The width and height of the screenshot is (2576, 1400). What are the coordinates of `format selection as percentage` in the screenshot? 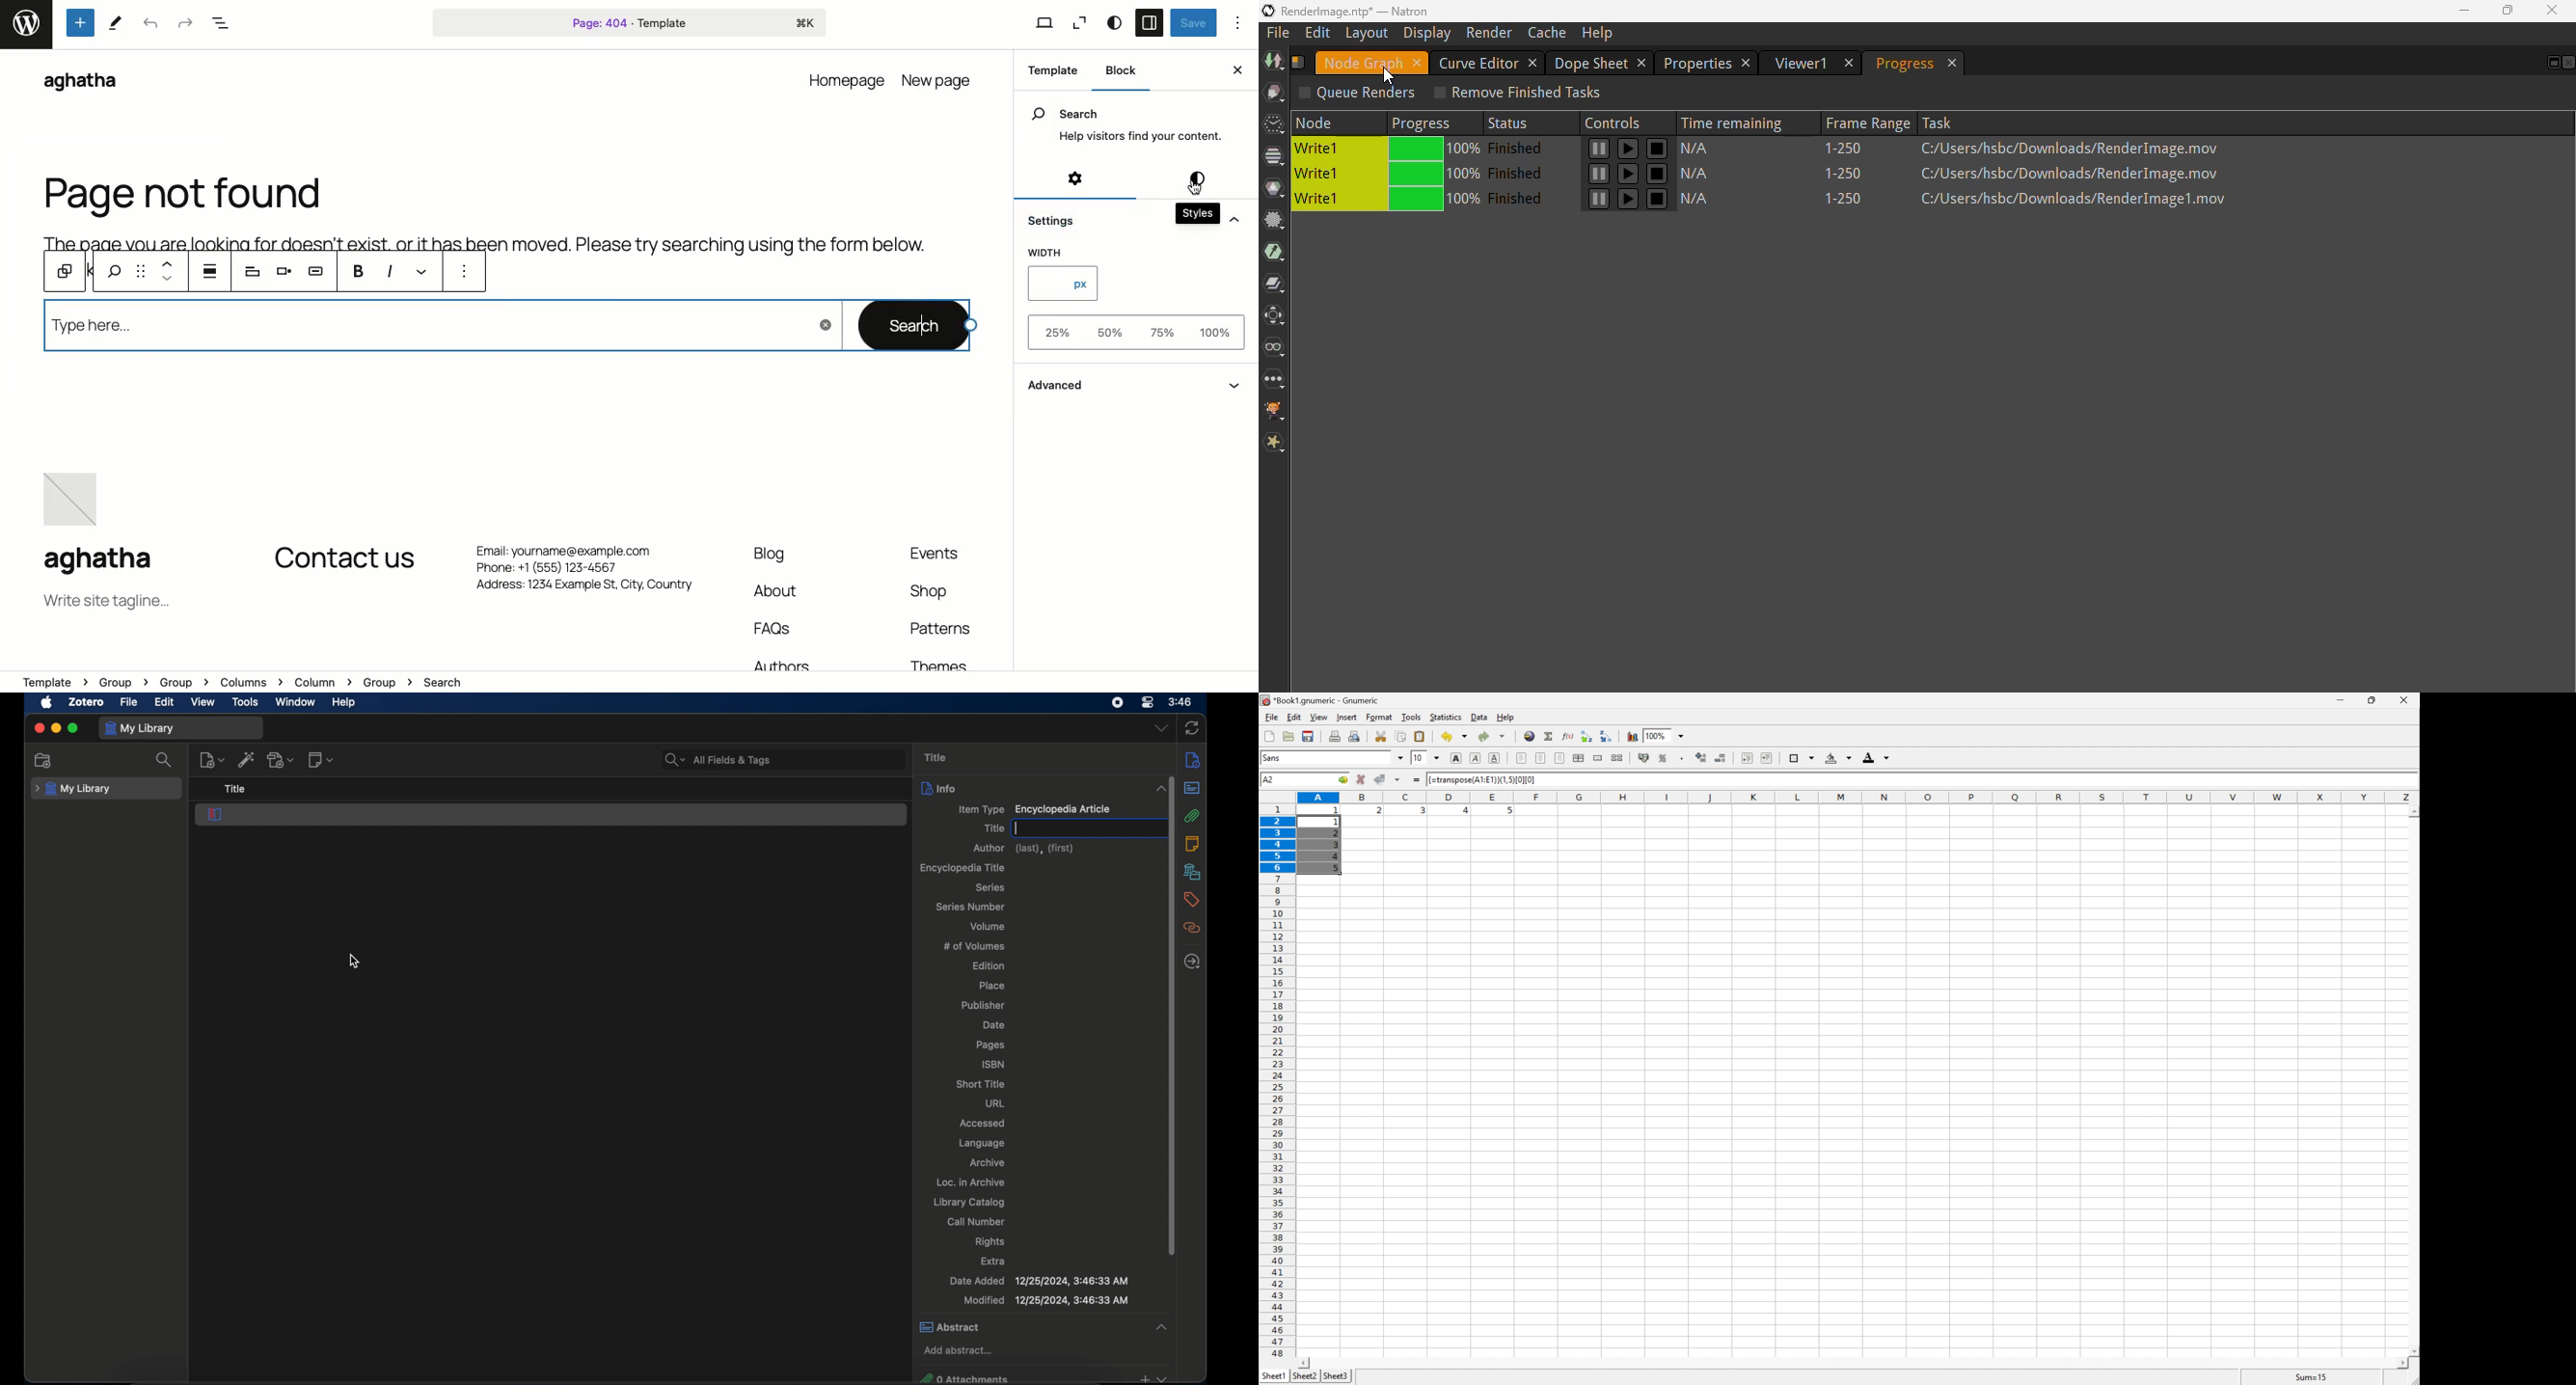 It's located at (1663, 759).